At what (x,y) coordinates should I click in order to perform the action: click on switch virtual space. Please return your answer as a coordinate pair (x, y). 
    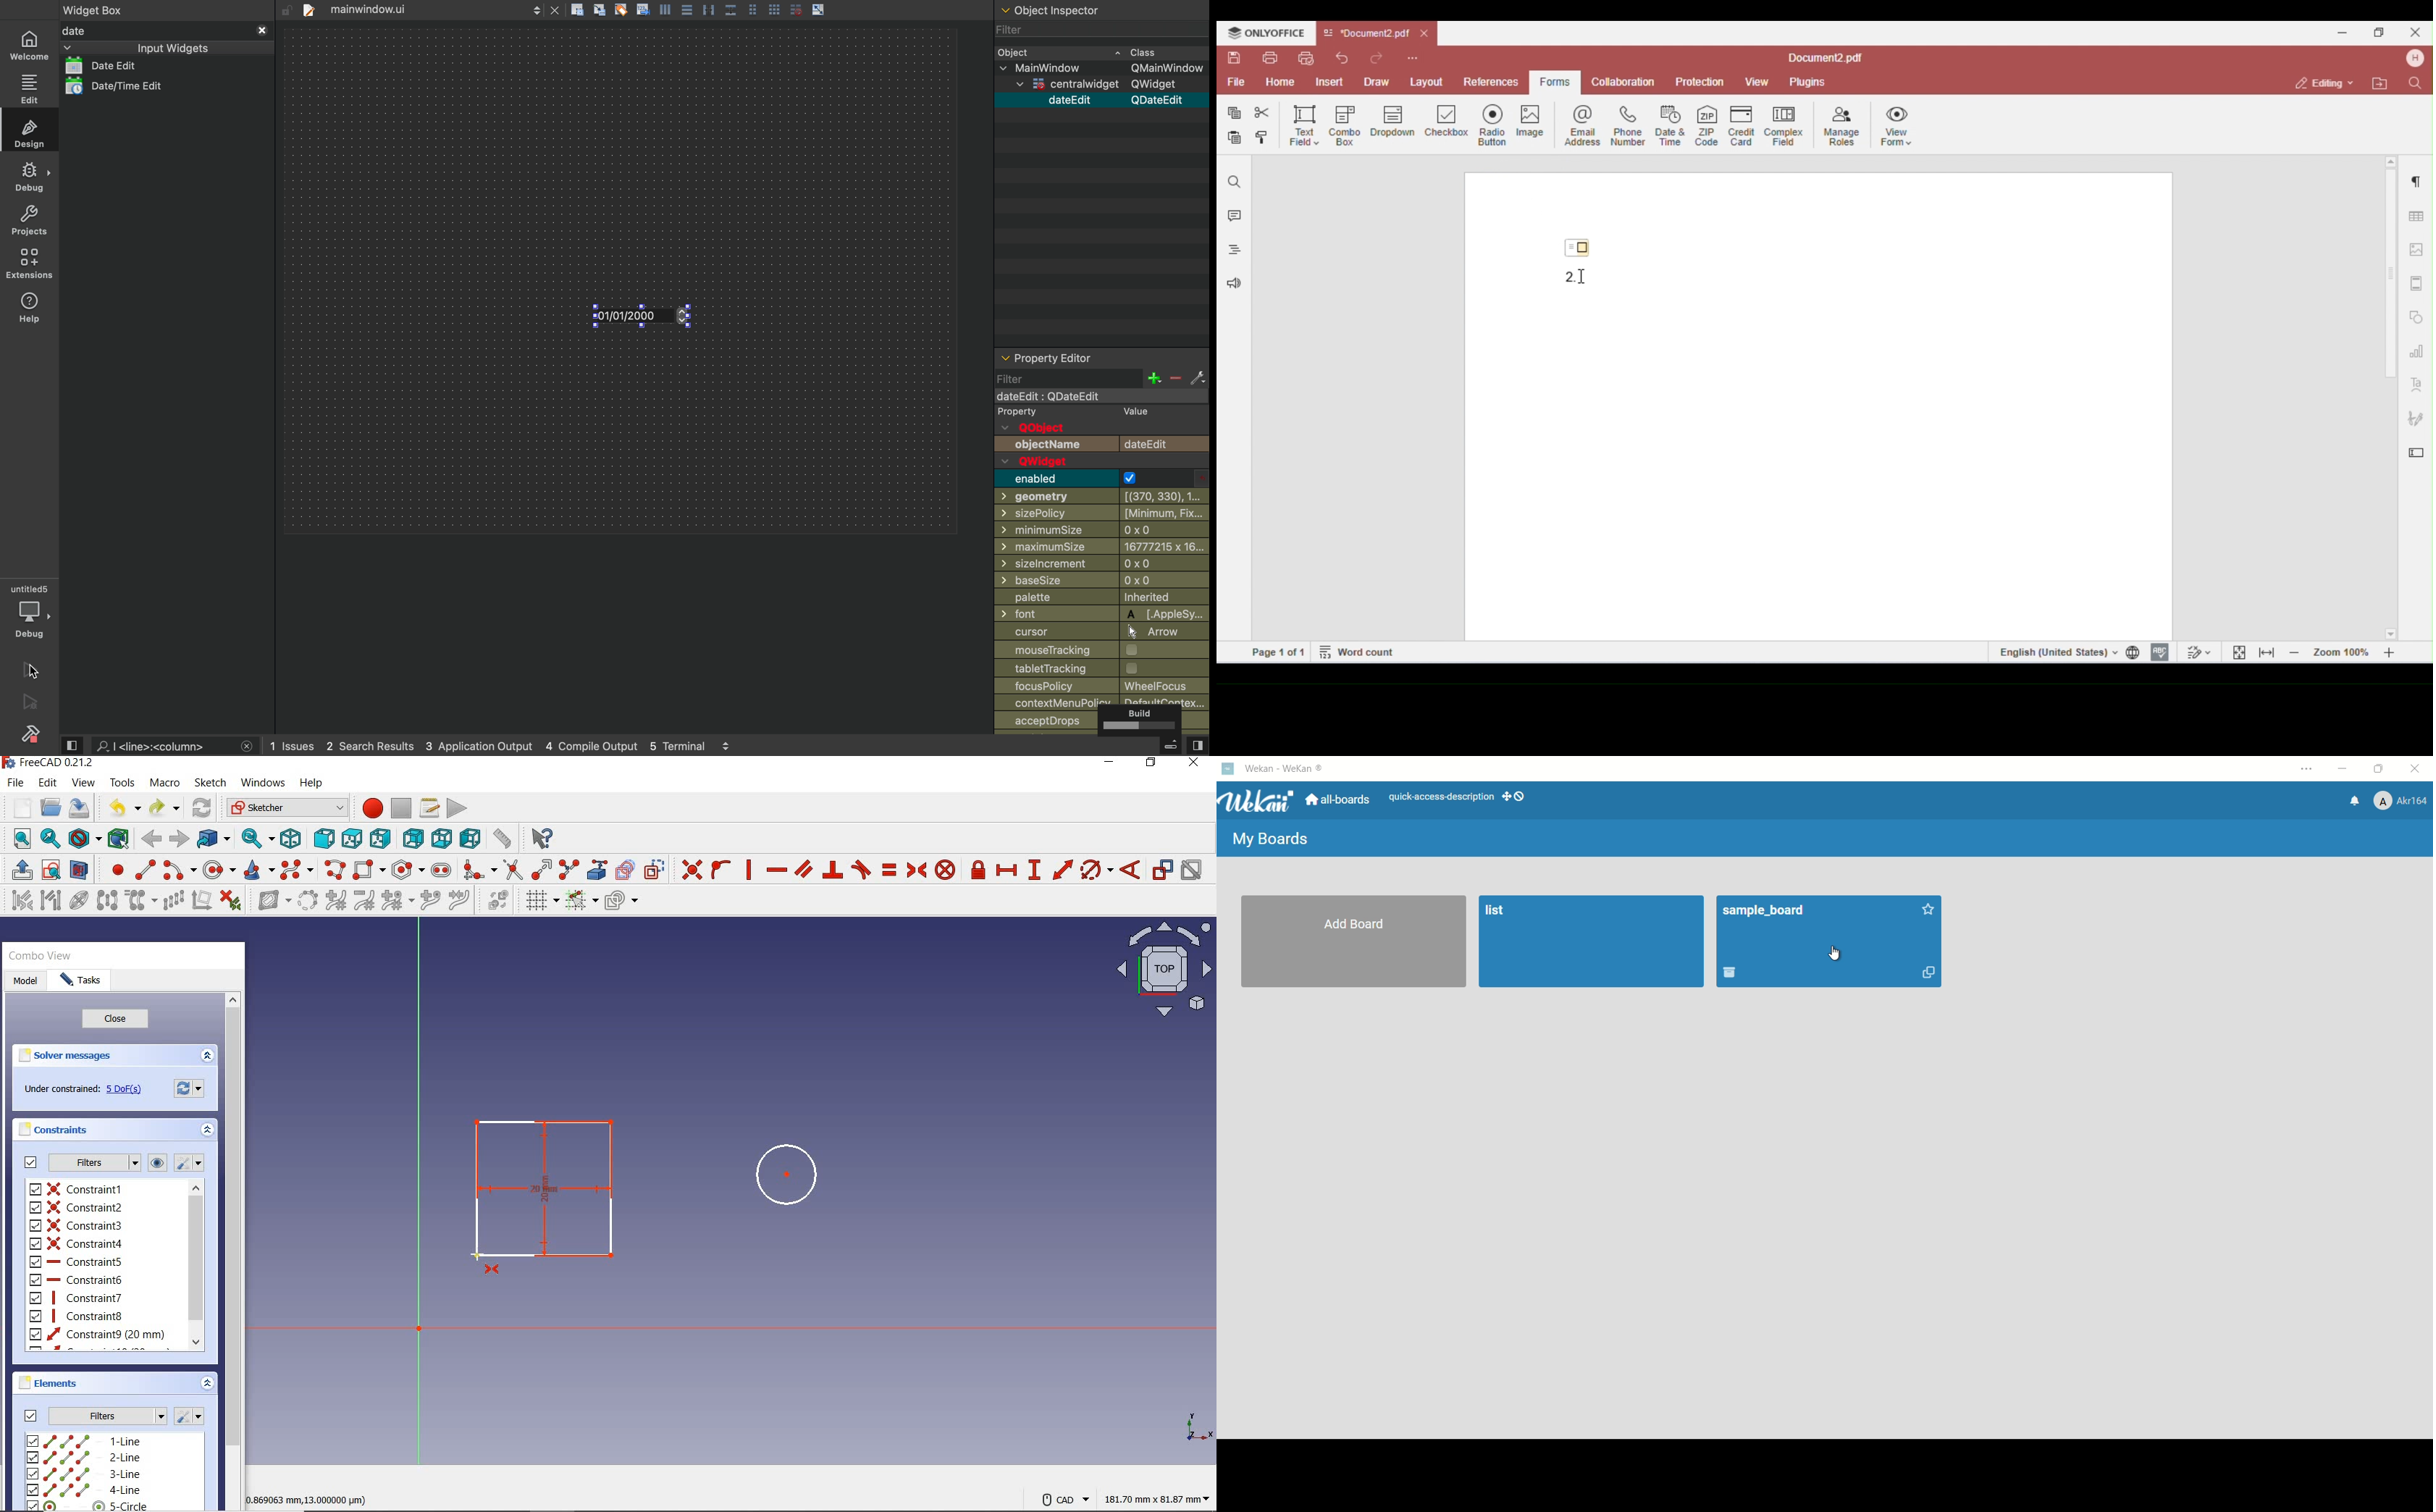
    Looking at the image, I should click on (495, 902).